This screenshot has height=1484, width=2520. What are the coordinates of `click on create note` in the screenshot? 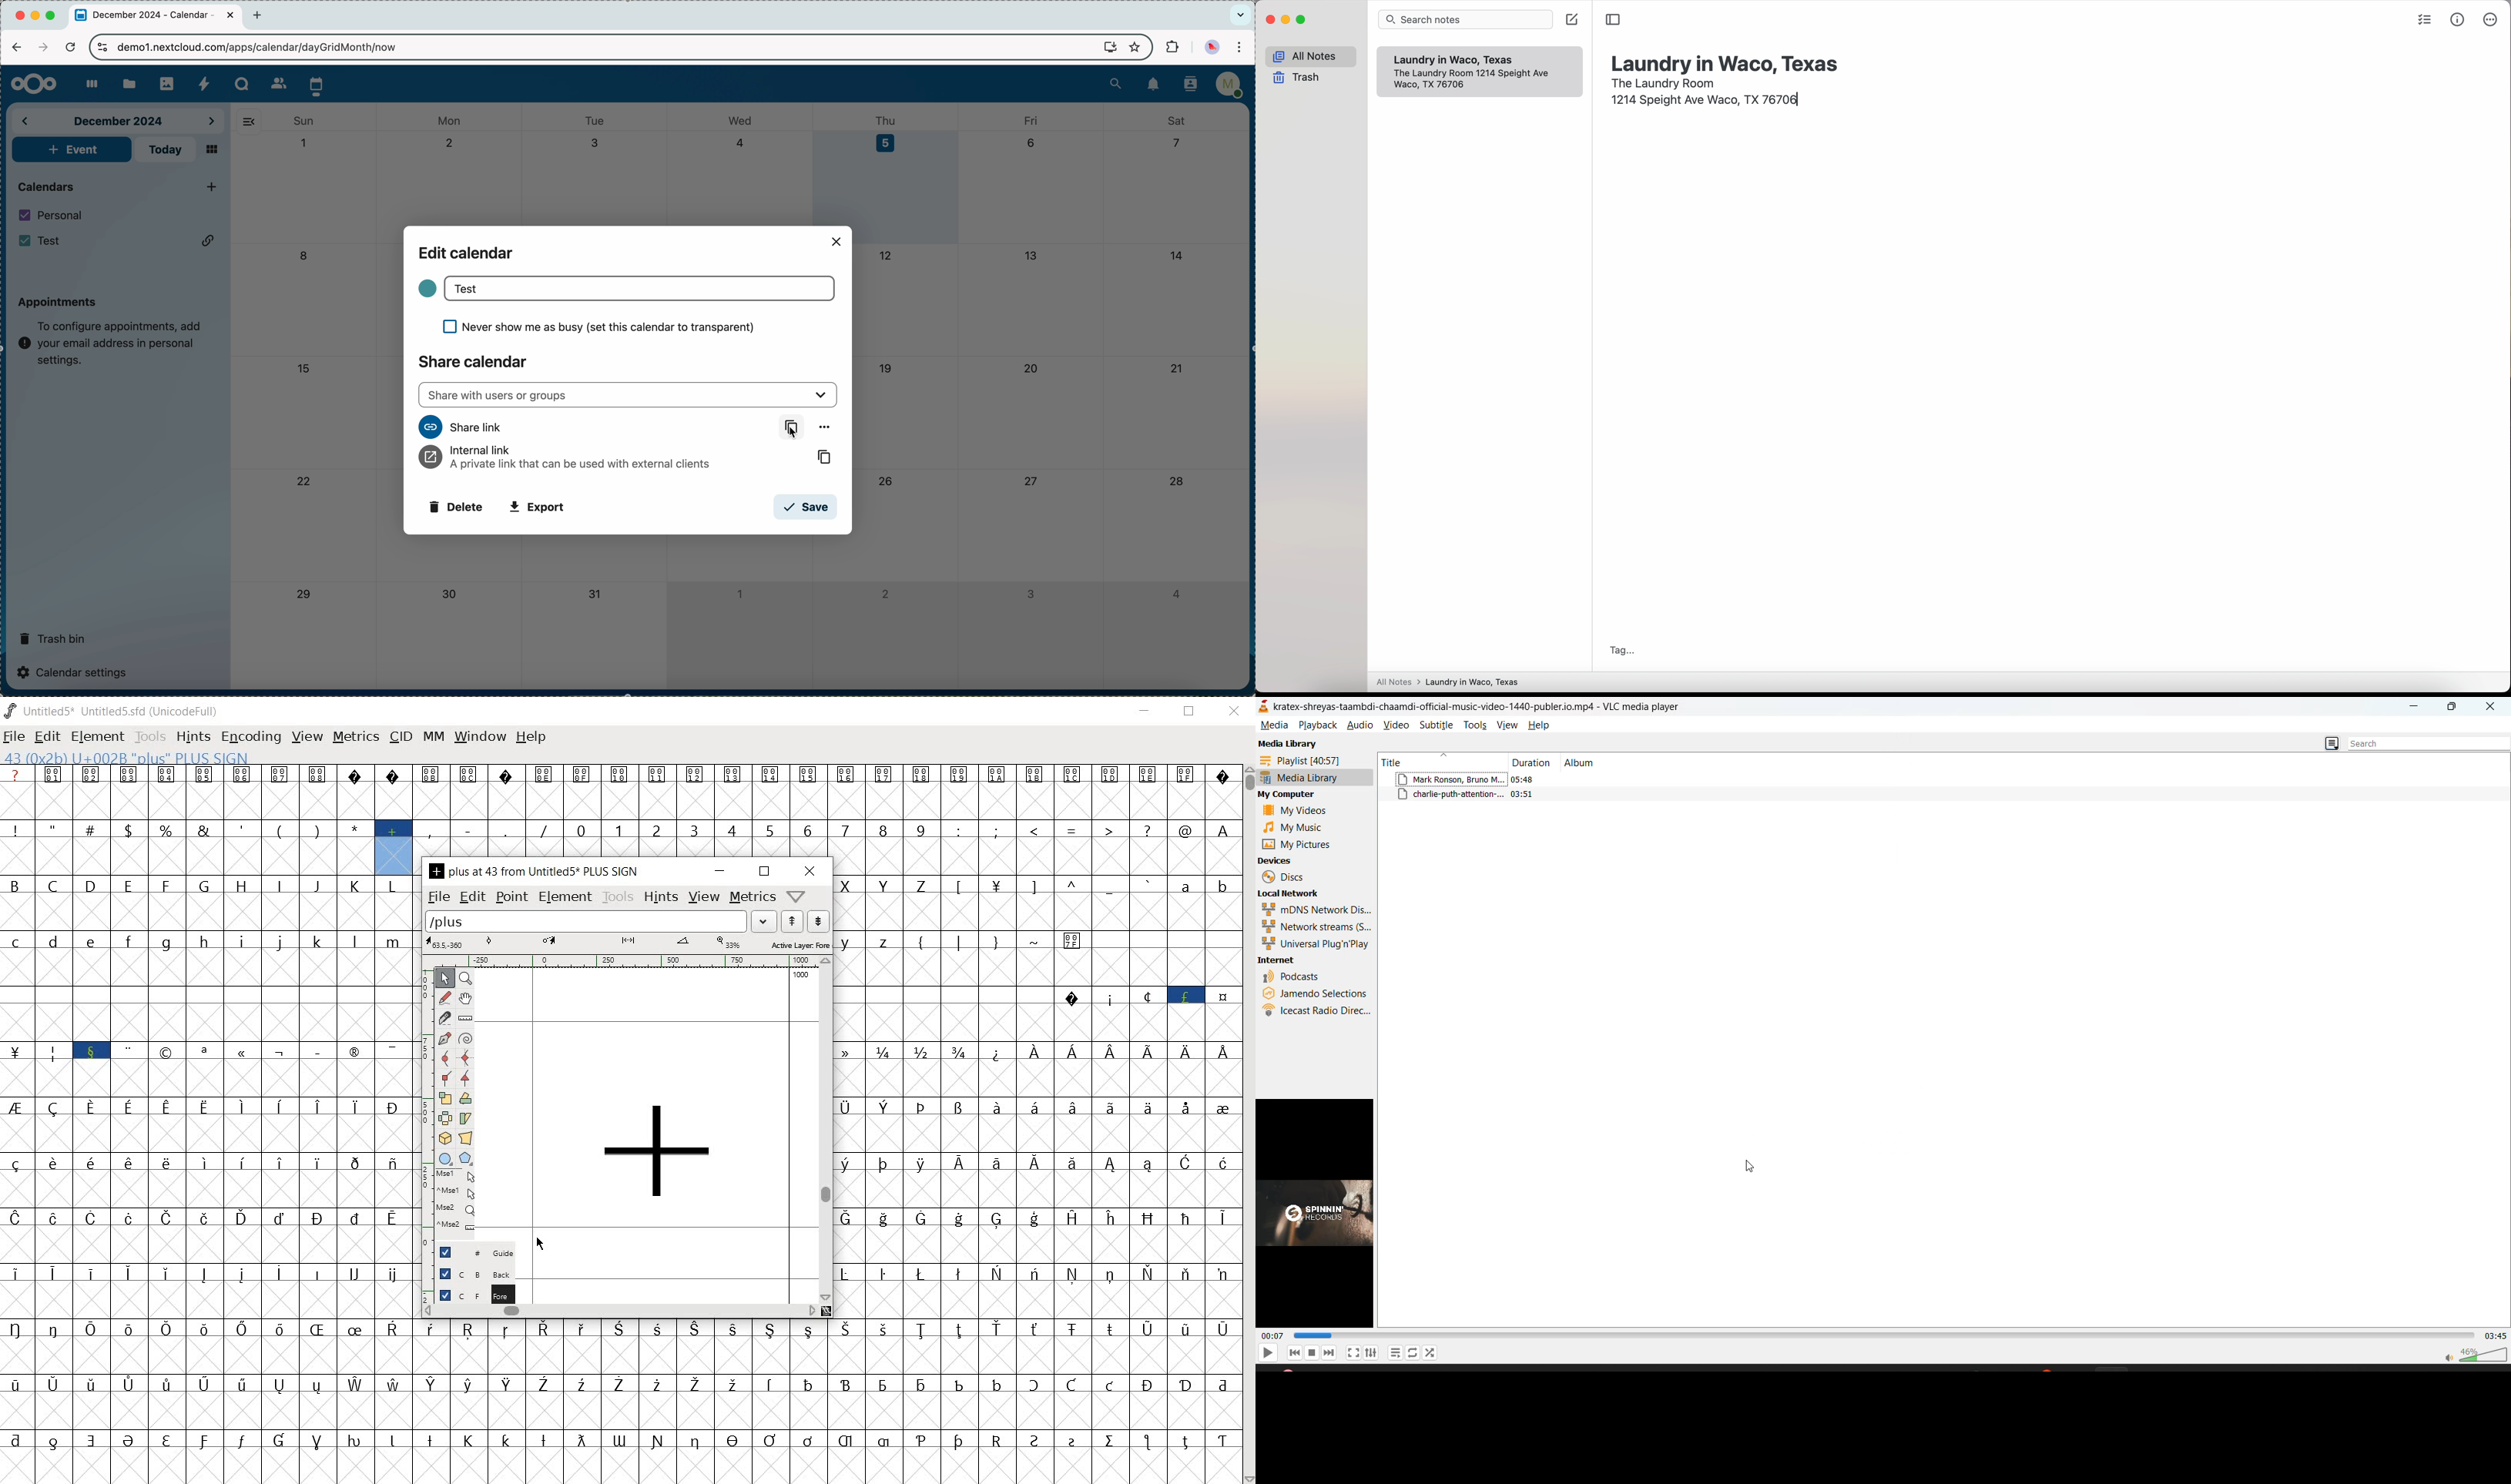 It's located at (1573, 19).